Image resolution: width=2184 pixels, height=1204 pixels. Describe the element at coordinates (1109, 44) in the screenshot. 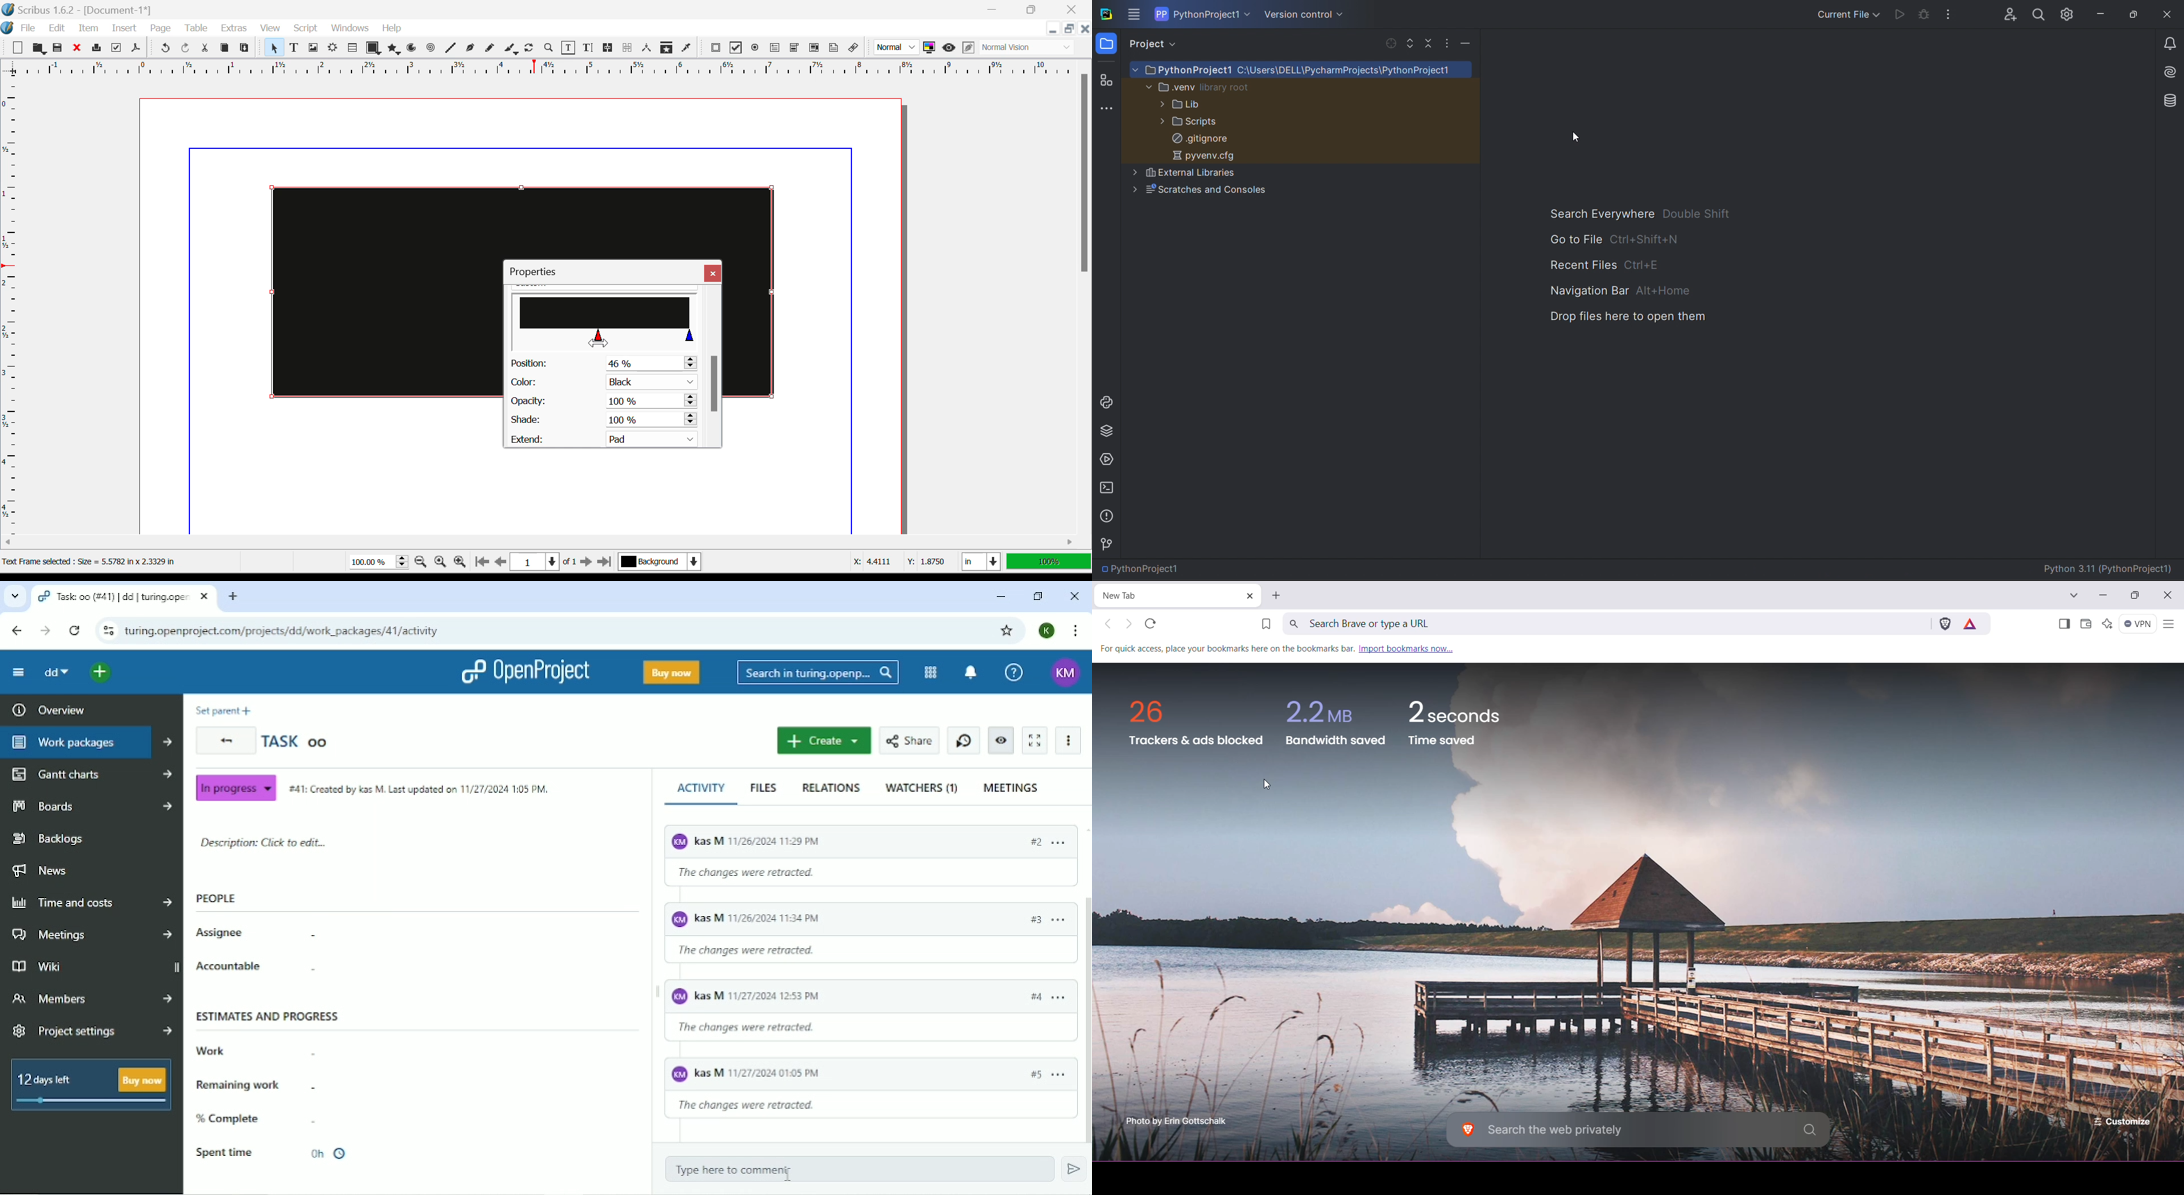

I see `folder window` at that location.